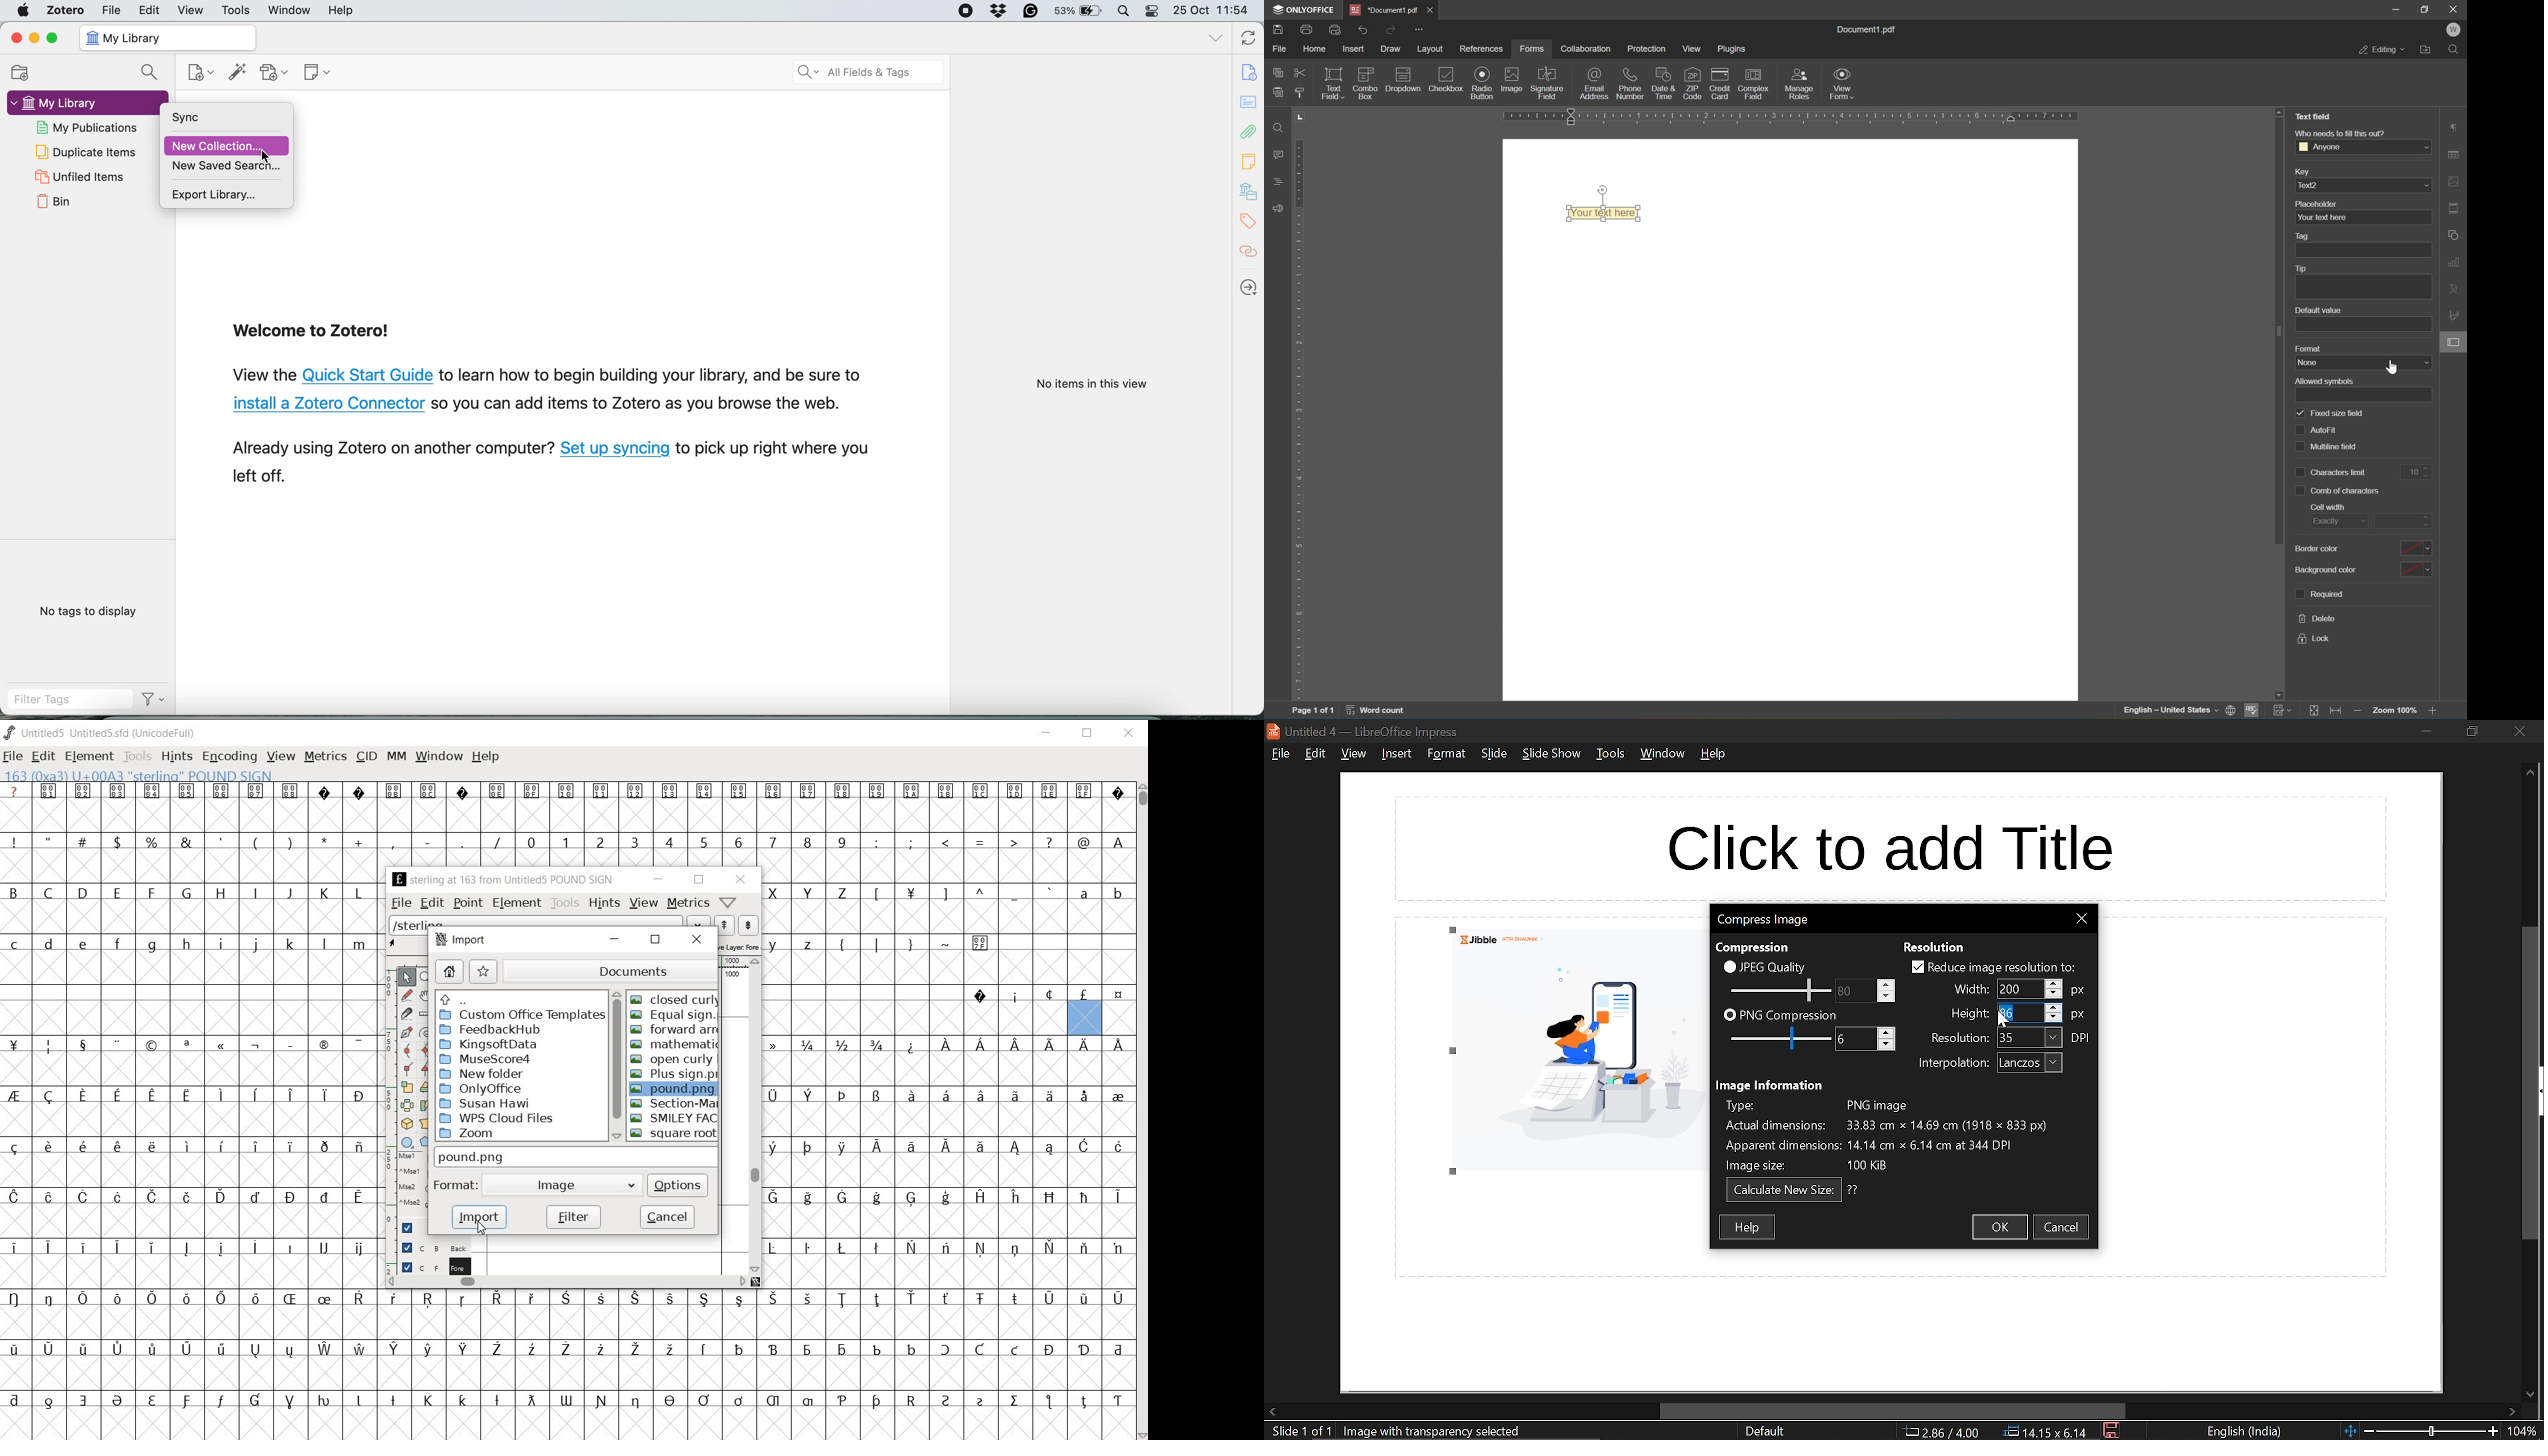 The height and width of the screenshot is (1456, 2548). I want to click on point, so click(407, 978).